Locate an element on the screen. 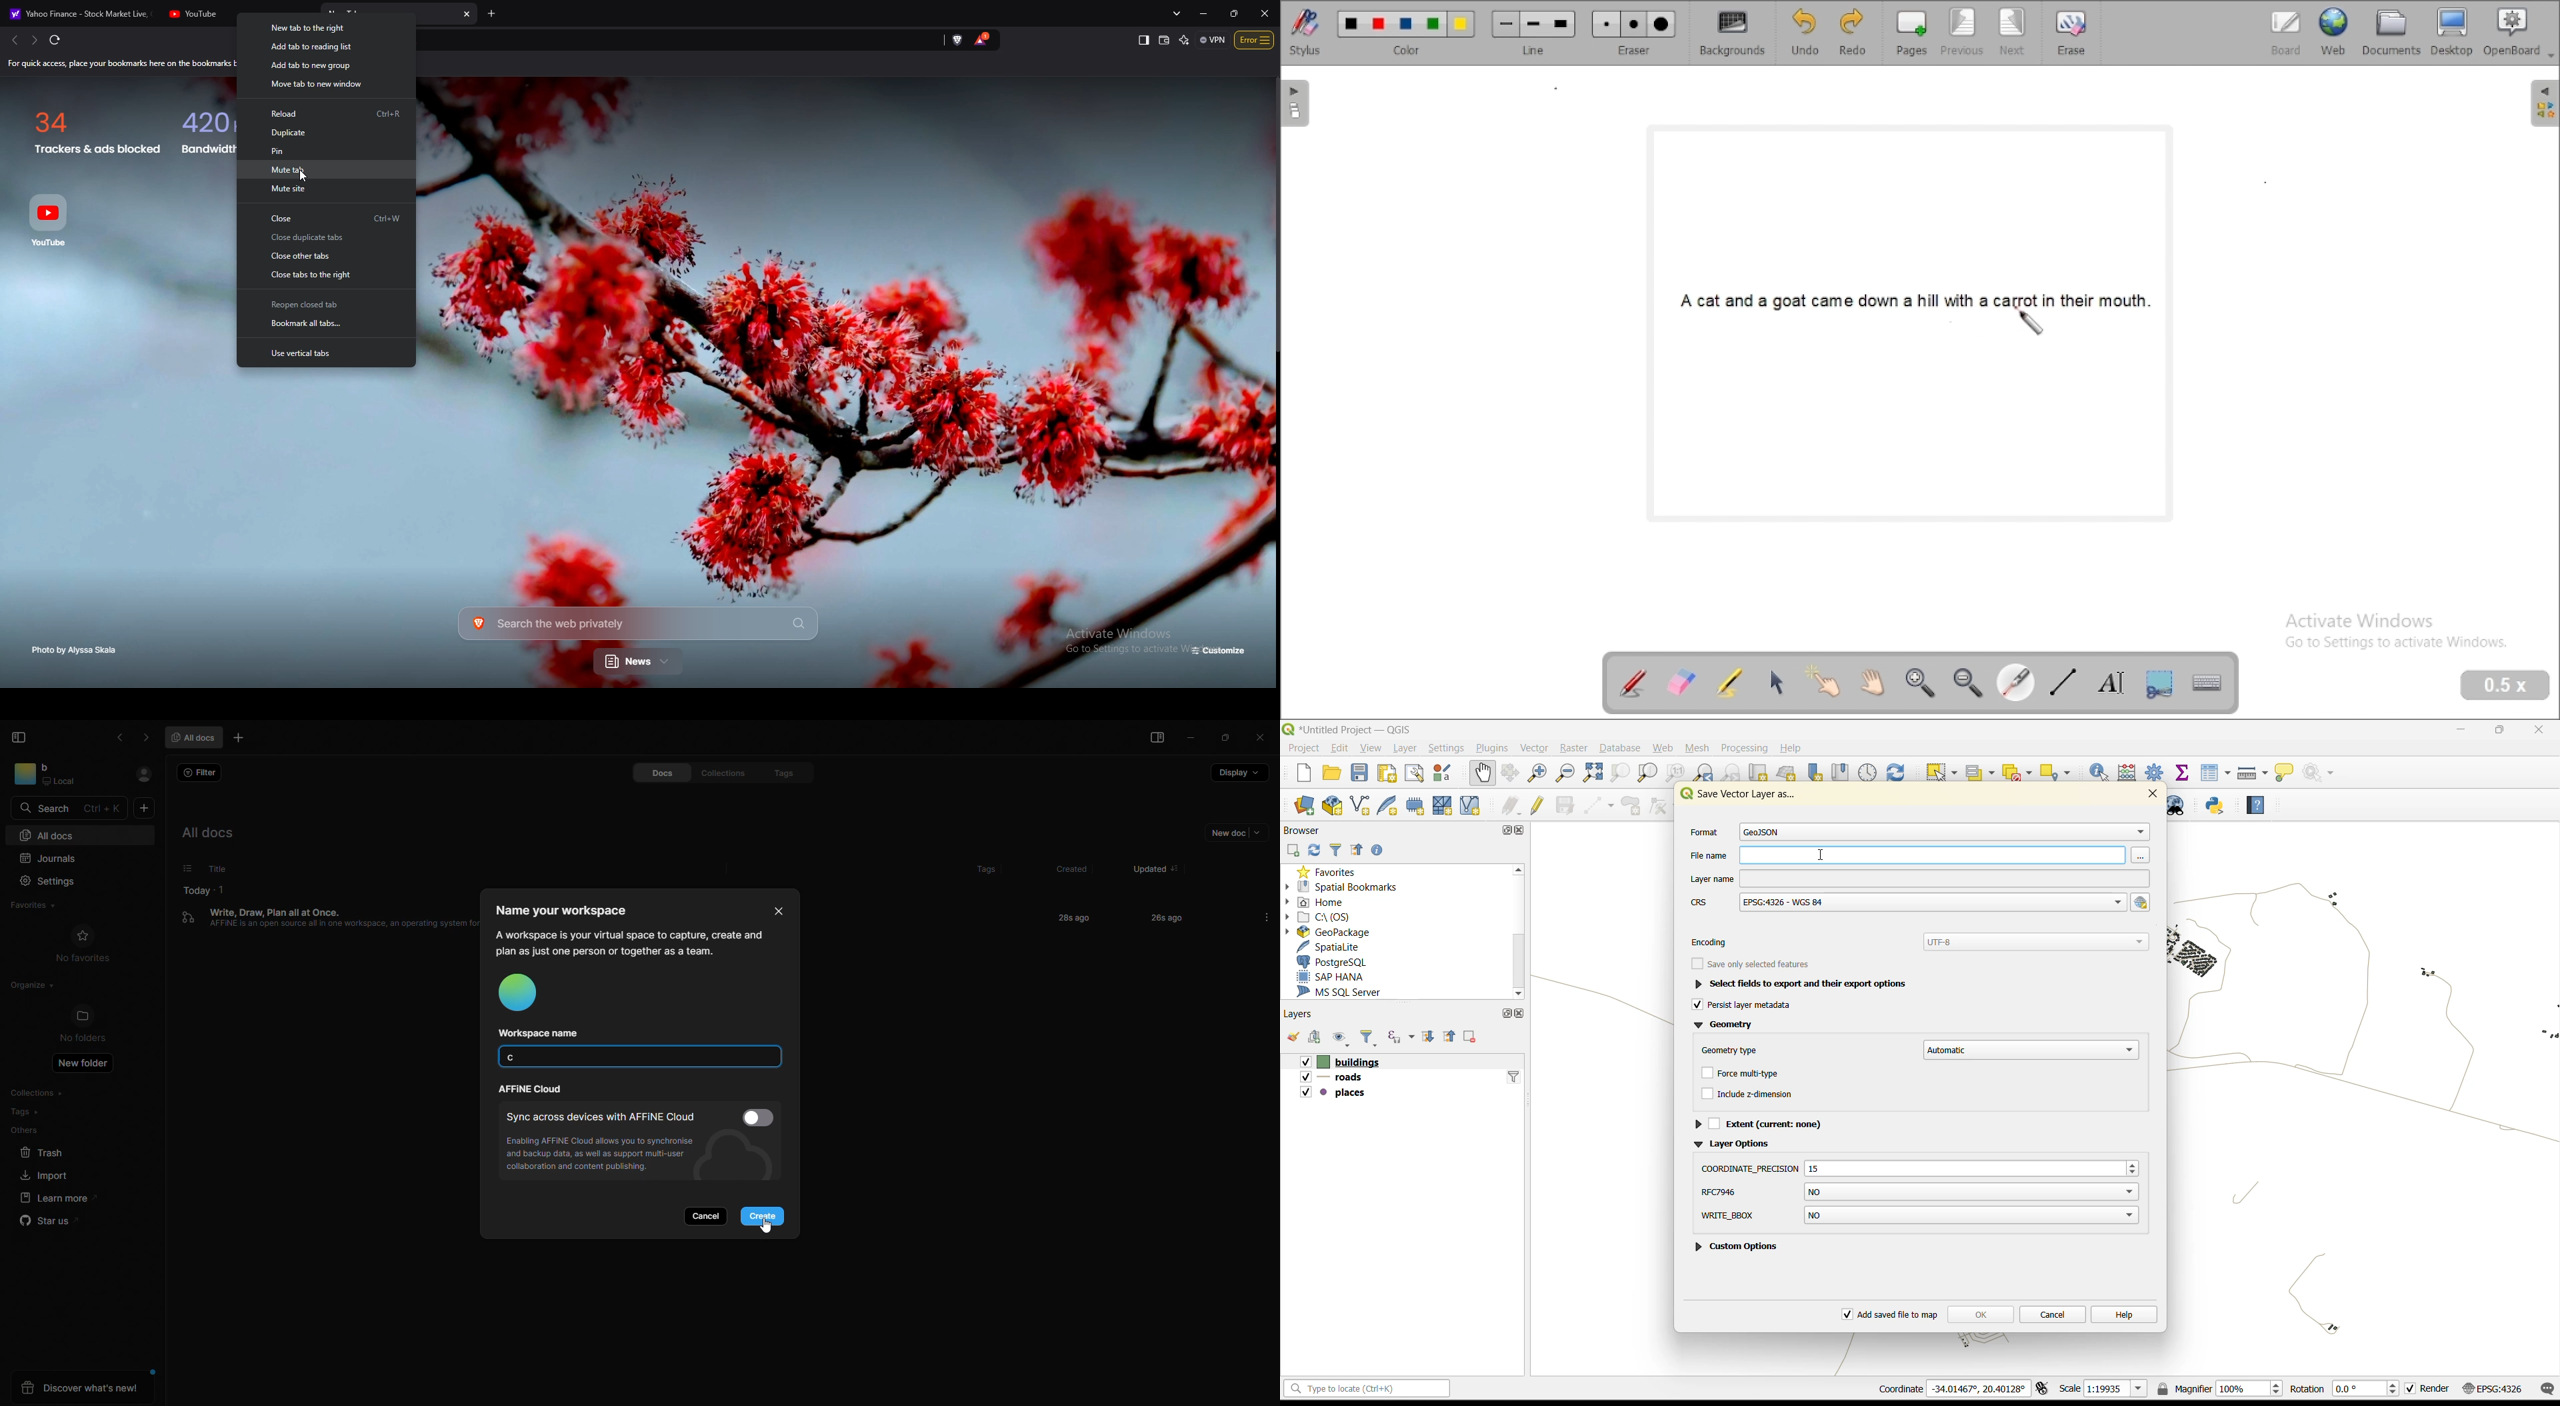 Image resolution: width=2576 pixels, height=1428 pixels. close other tabs is located at coordinates (324, 257).